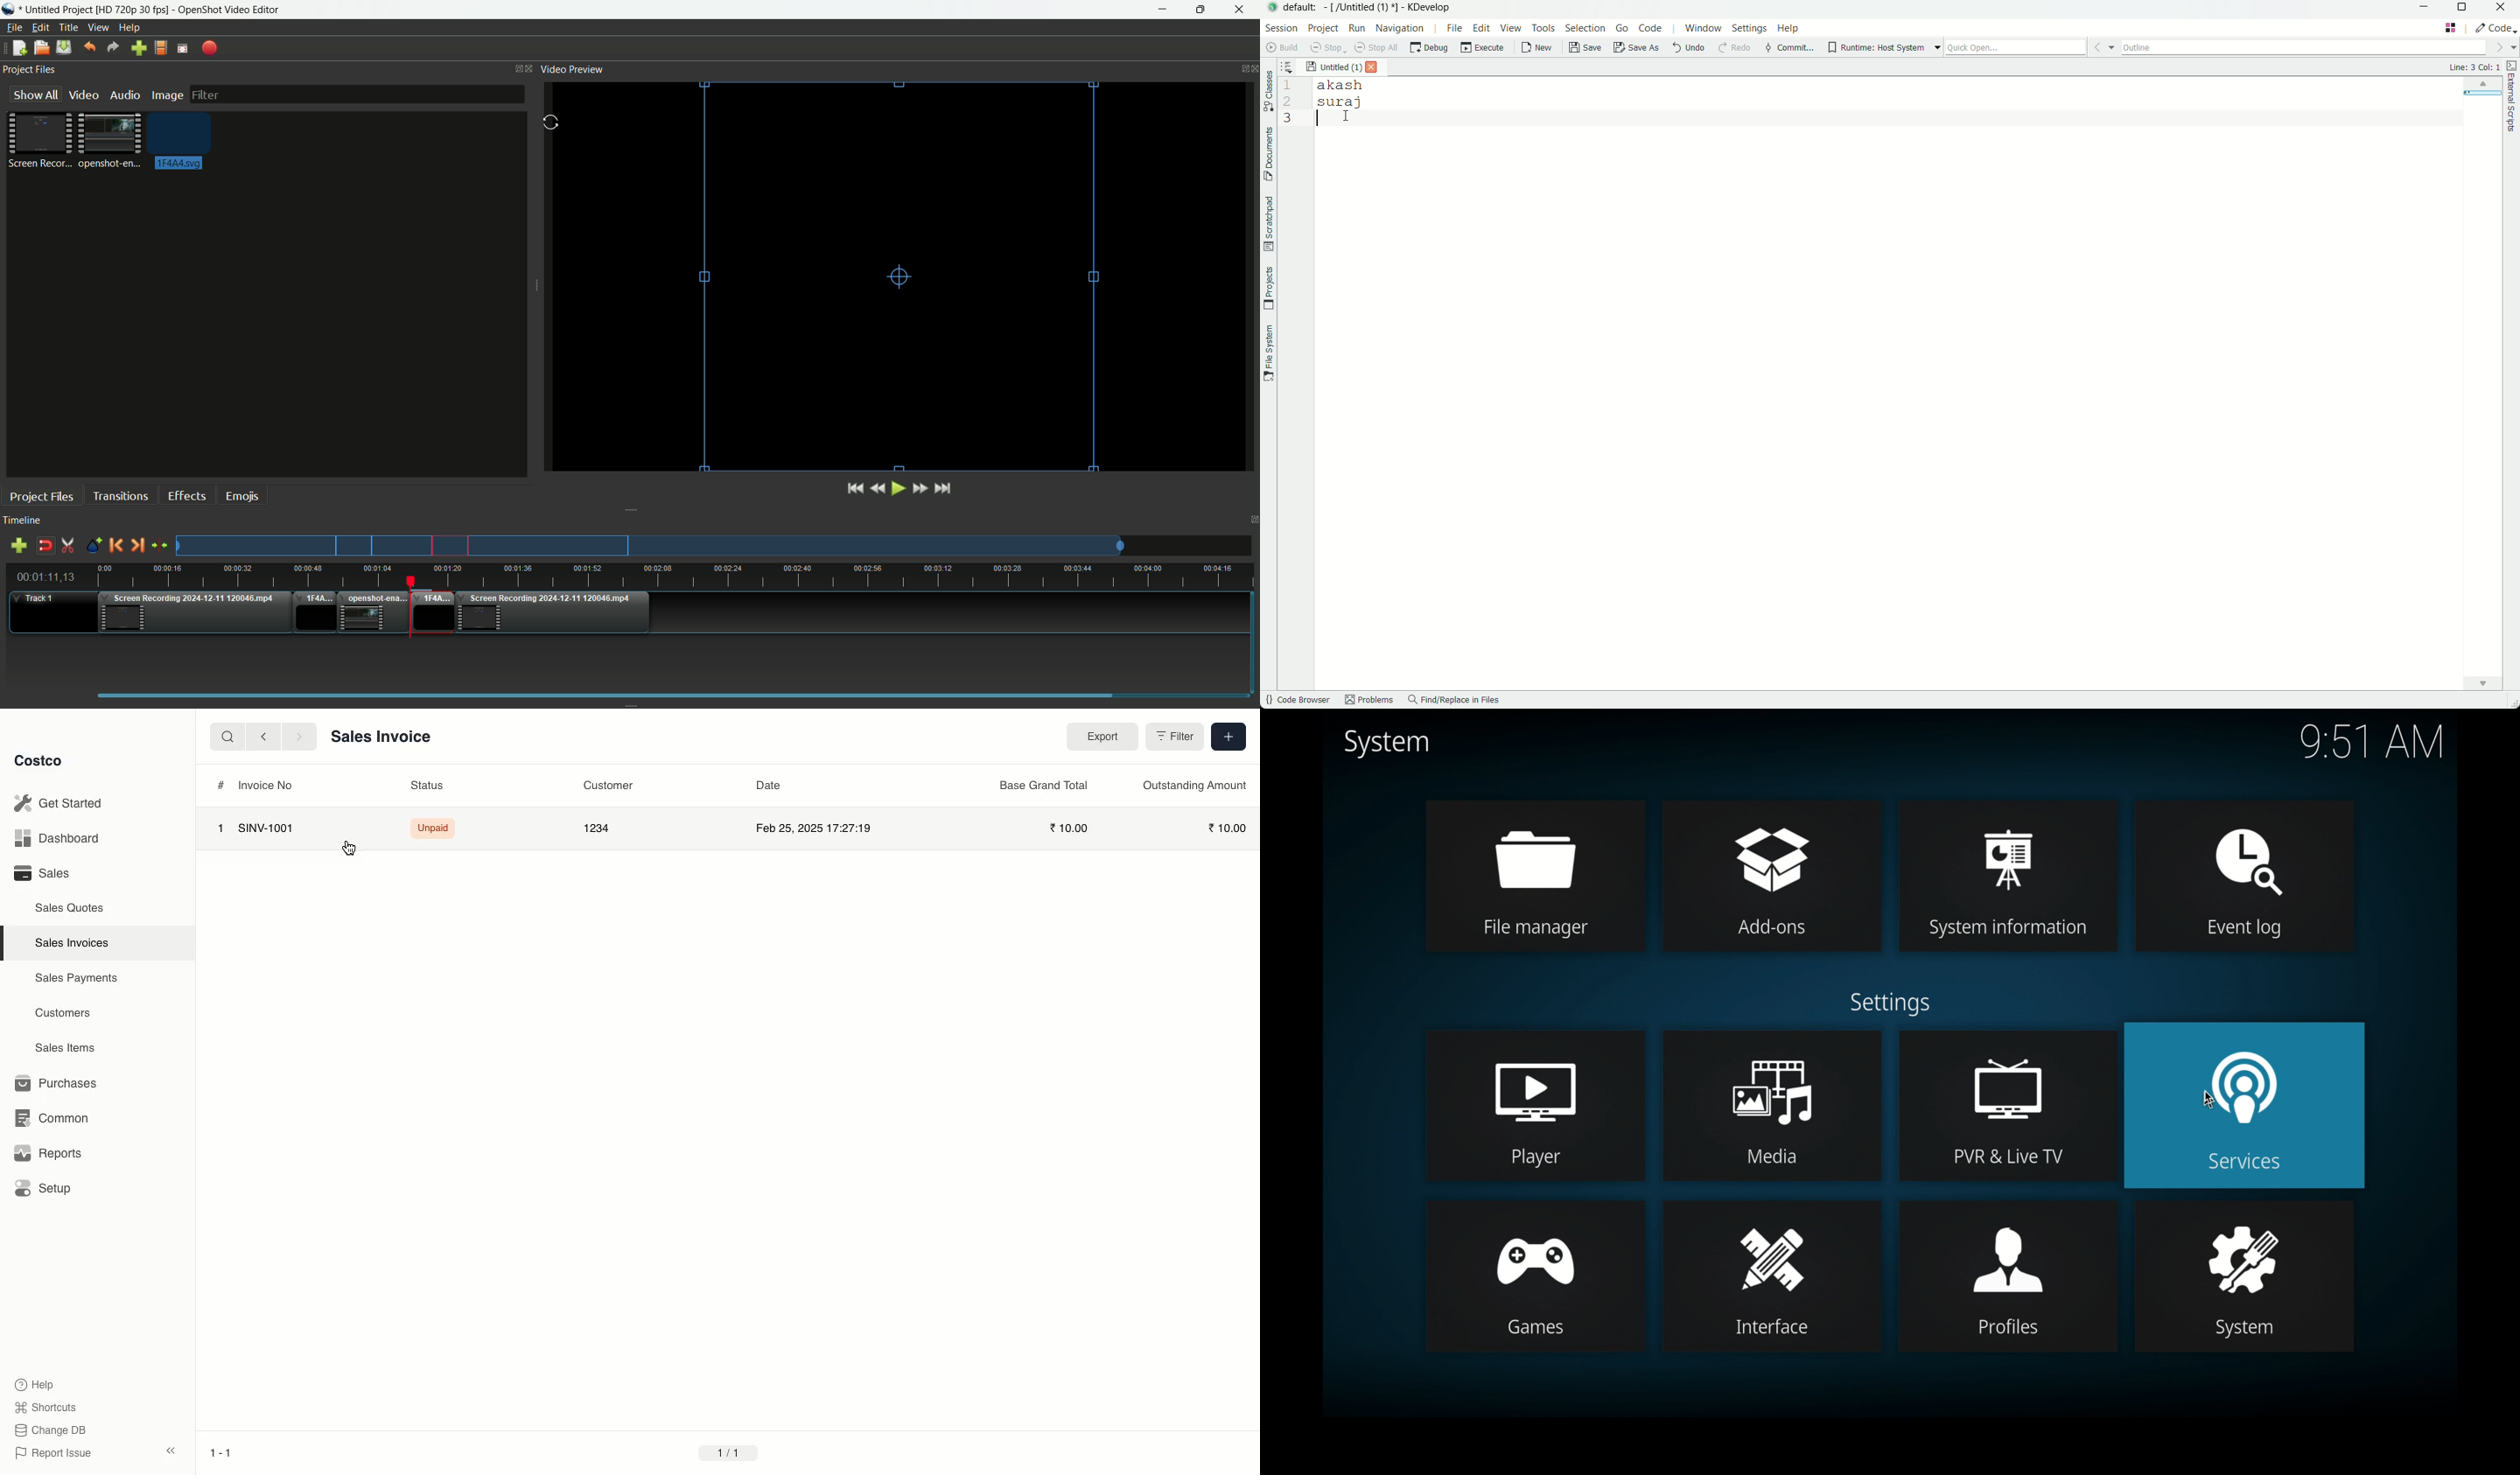 This screenshot has height=1484, width=2520. I want to click on Show all, so click(31, 94).